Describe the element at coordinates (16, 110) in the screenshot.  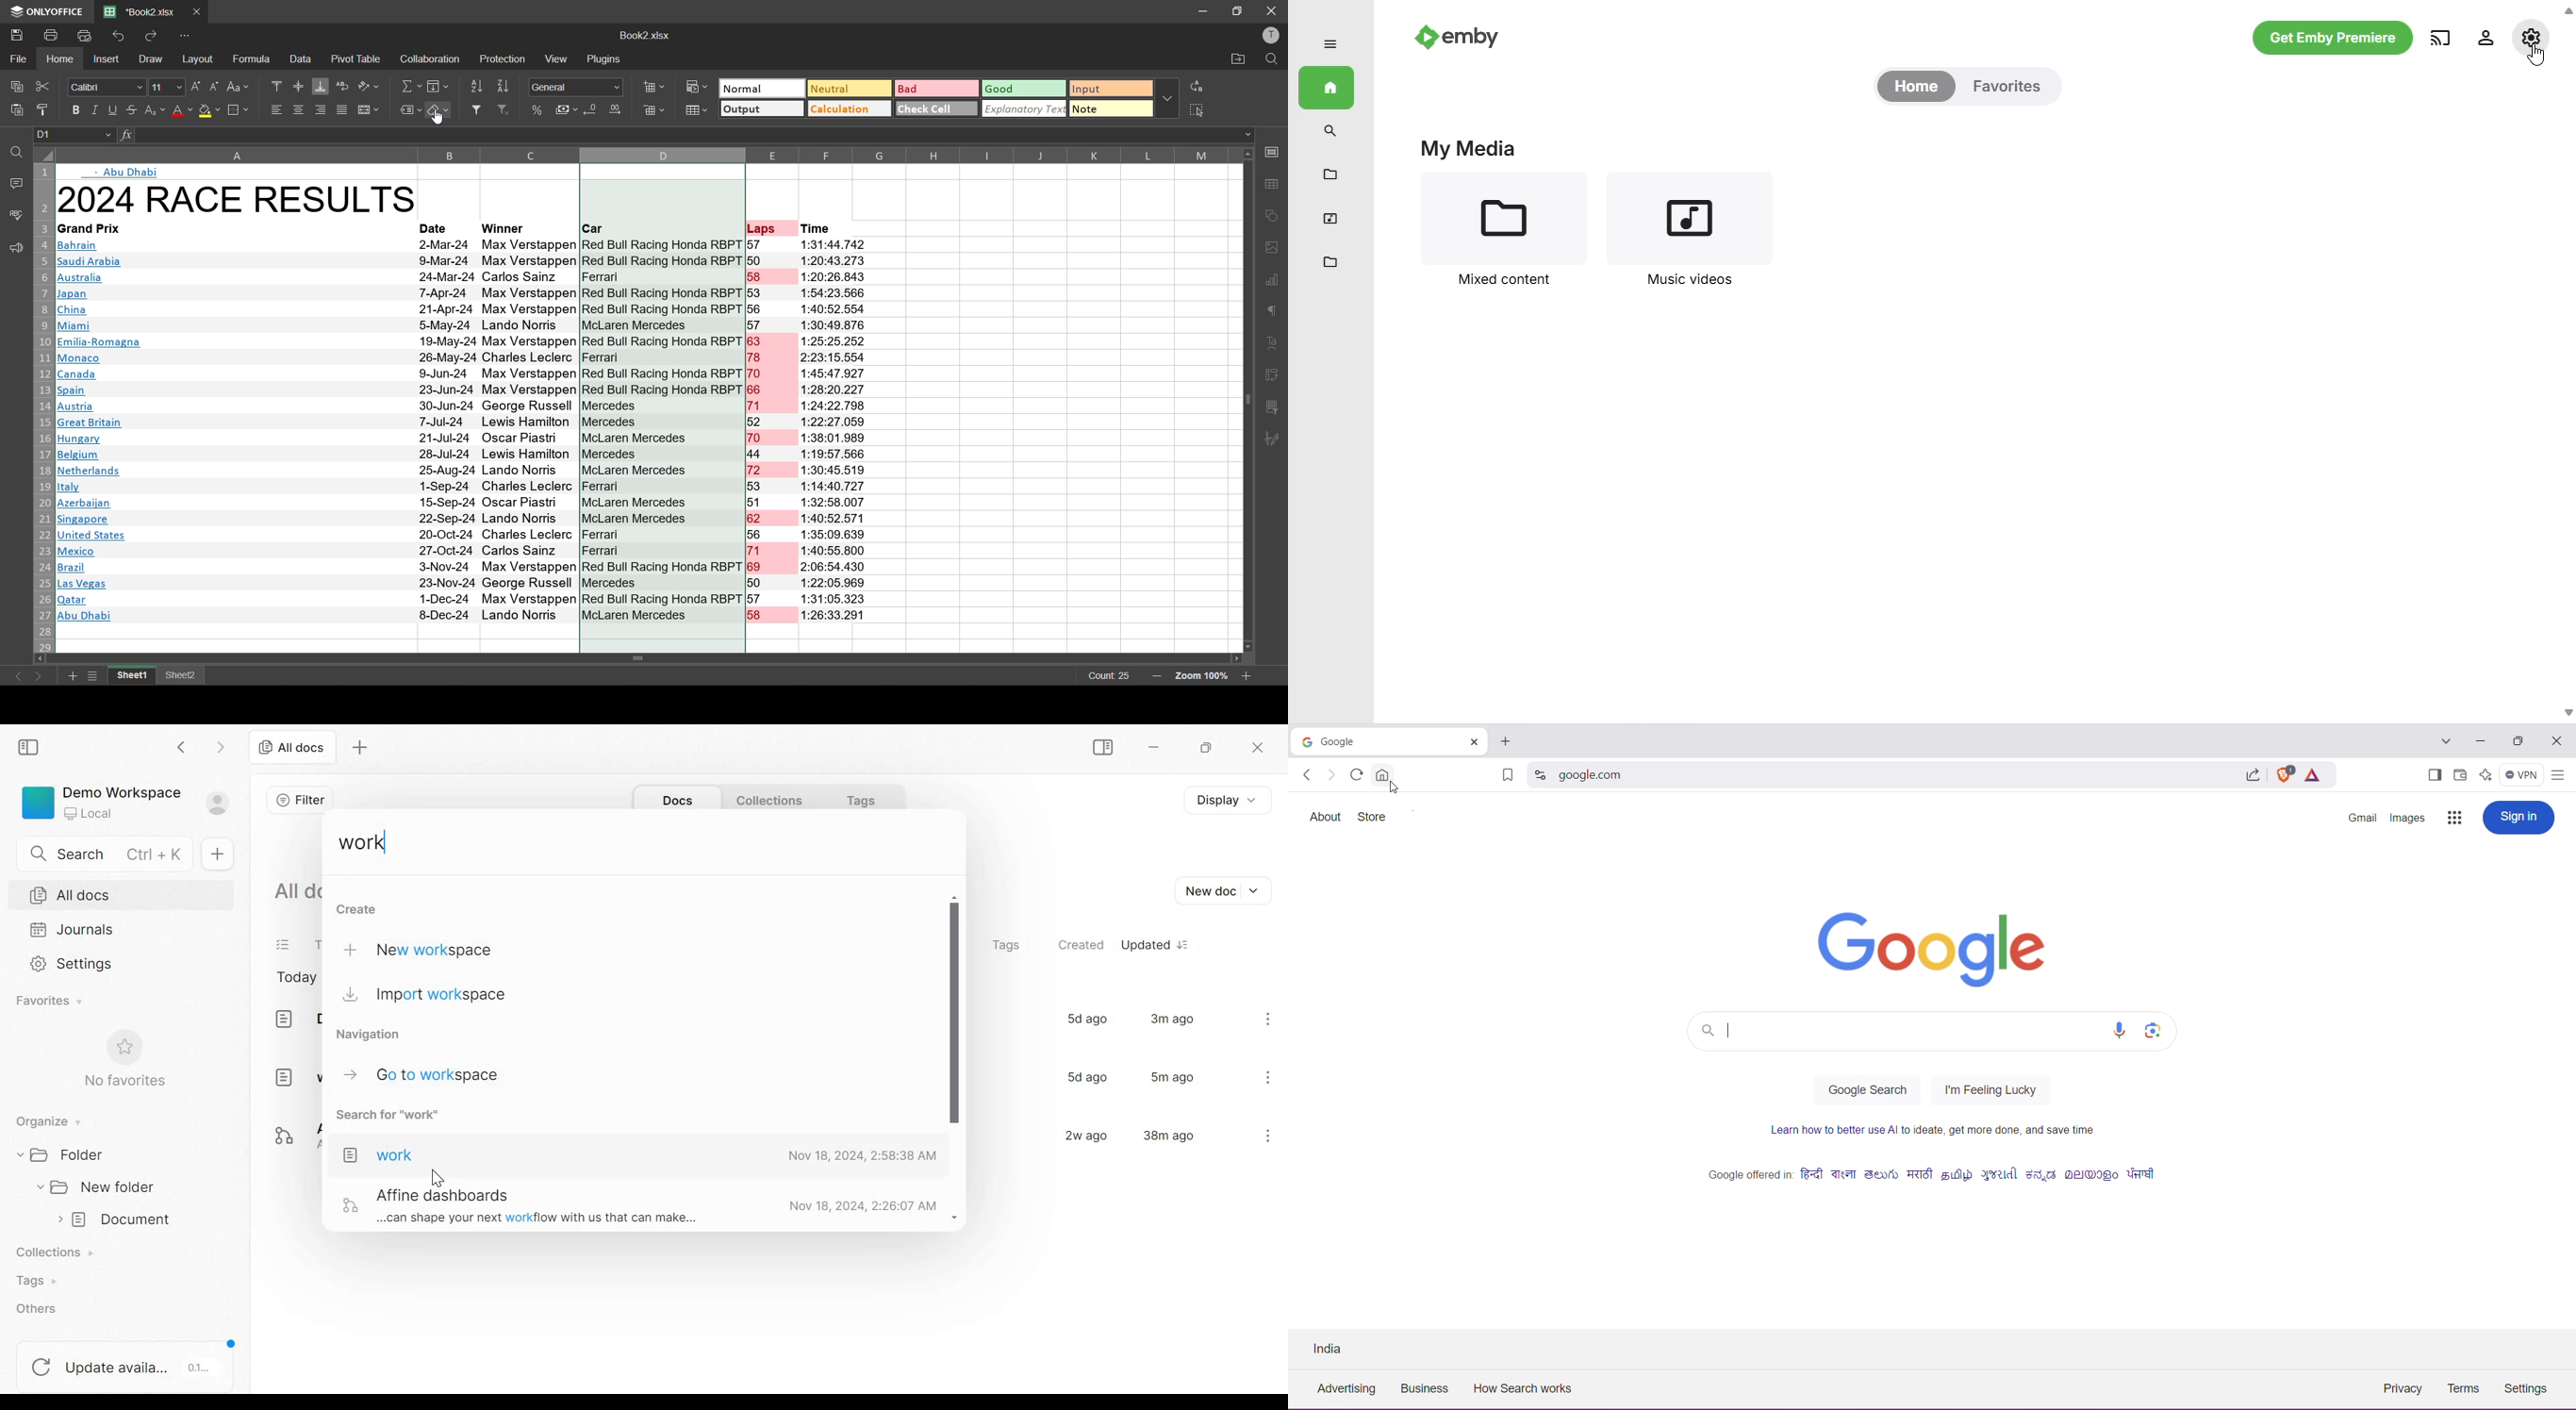
I see `paste` at that location.